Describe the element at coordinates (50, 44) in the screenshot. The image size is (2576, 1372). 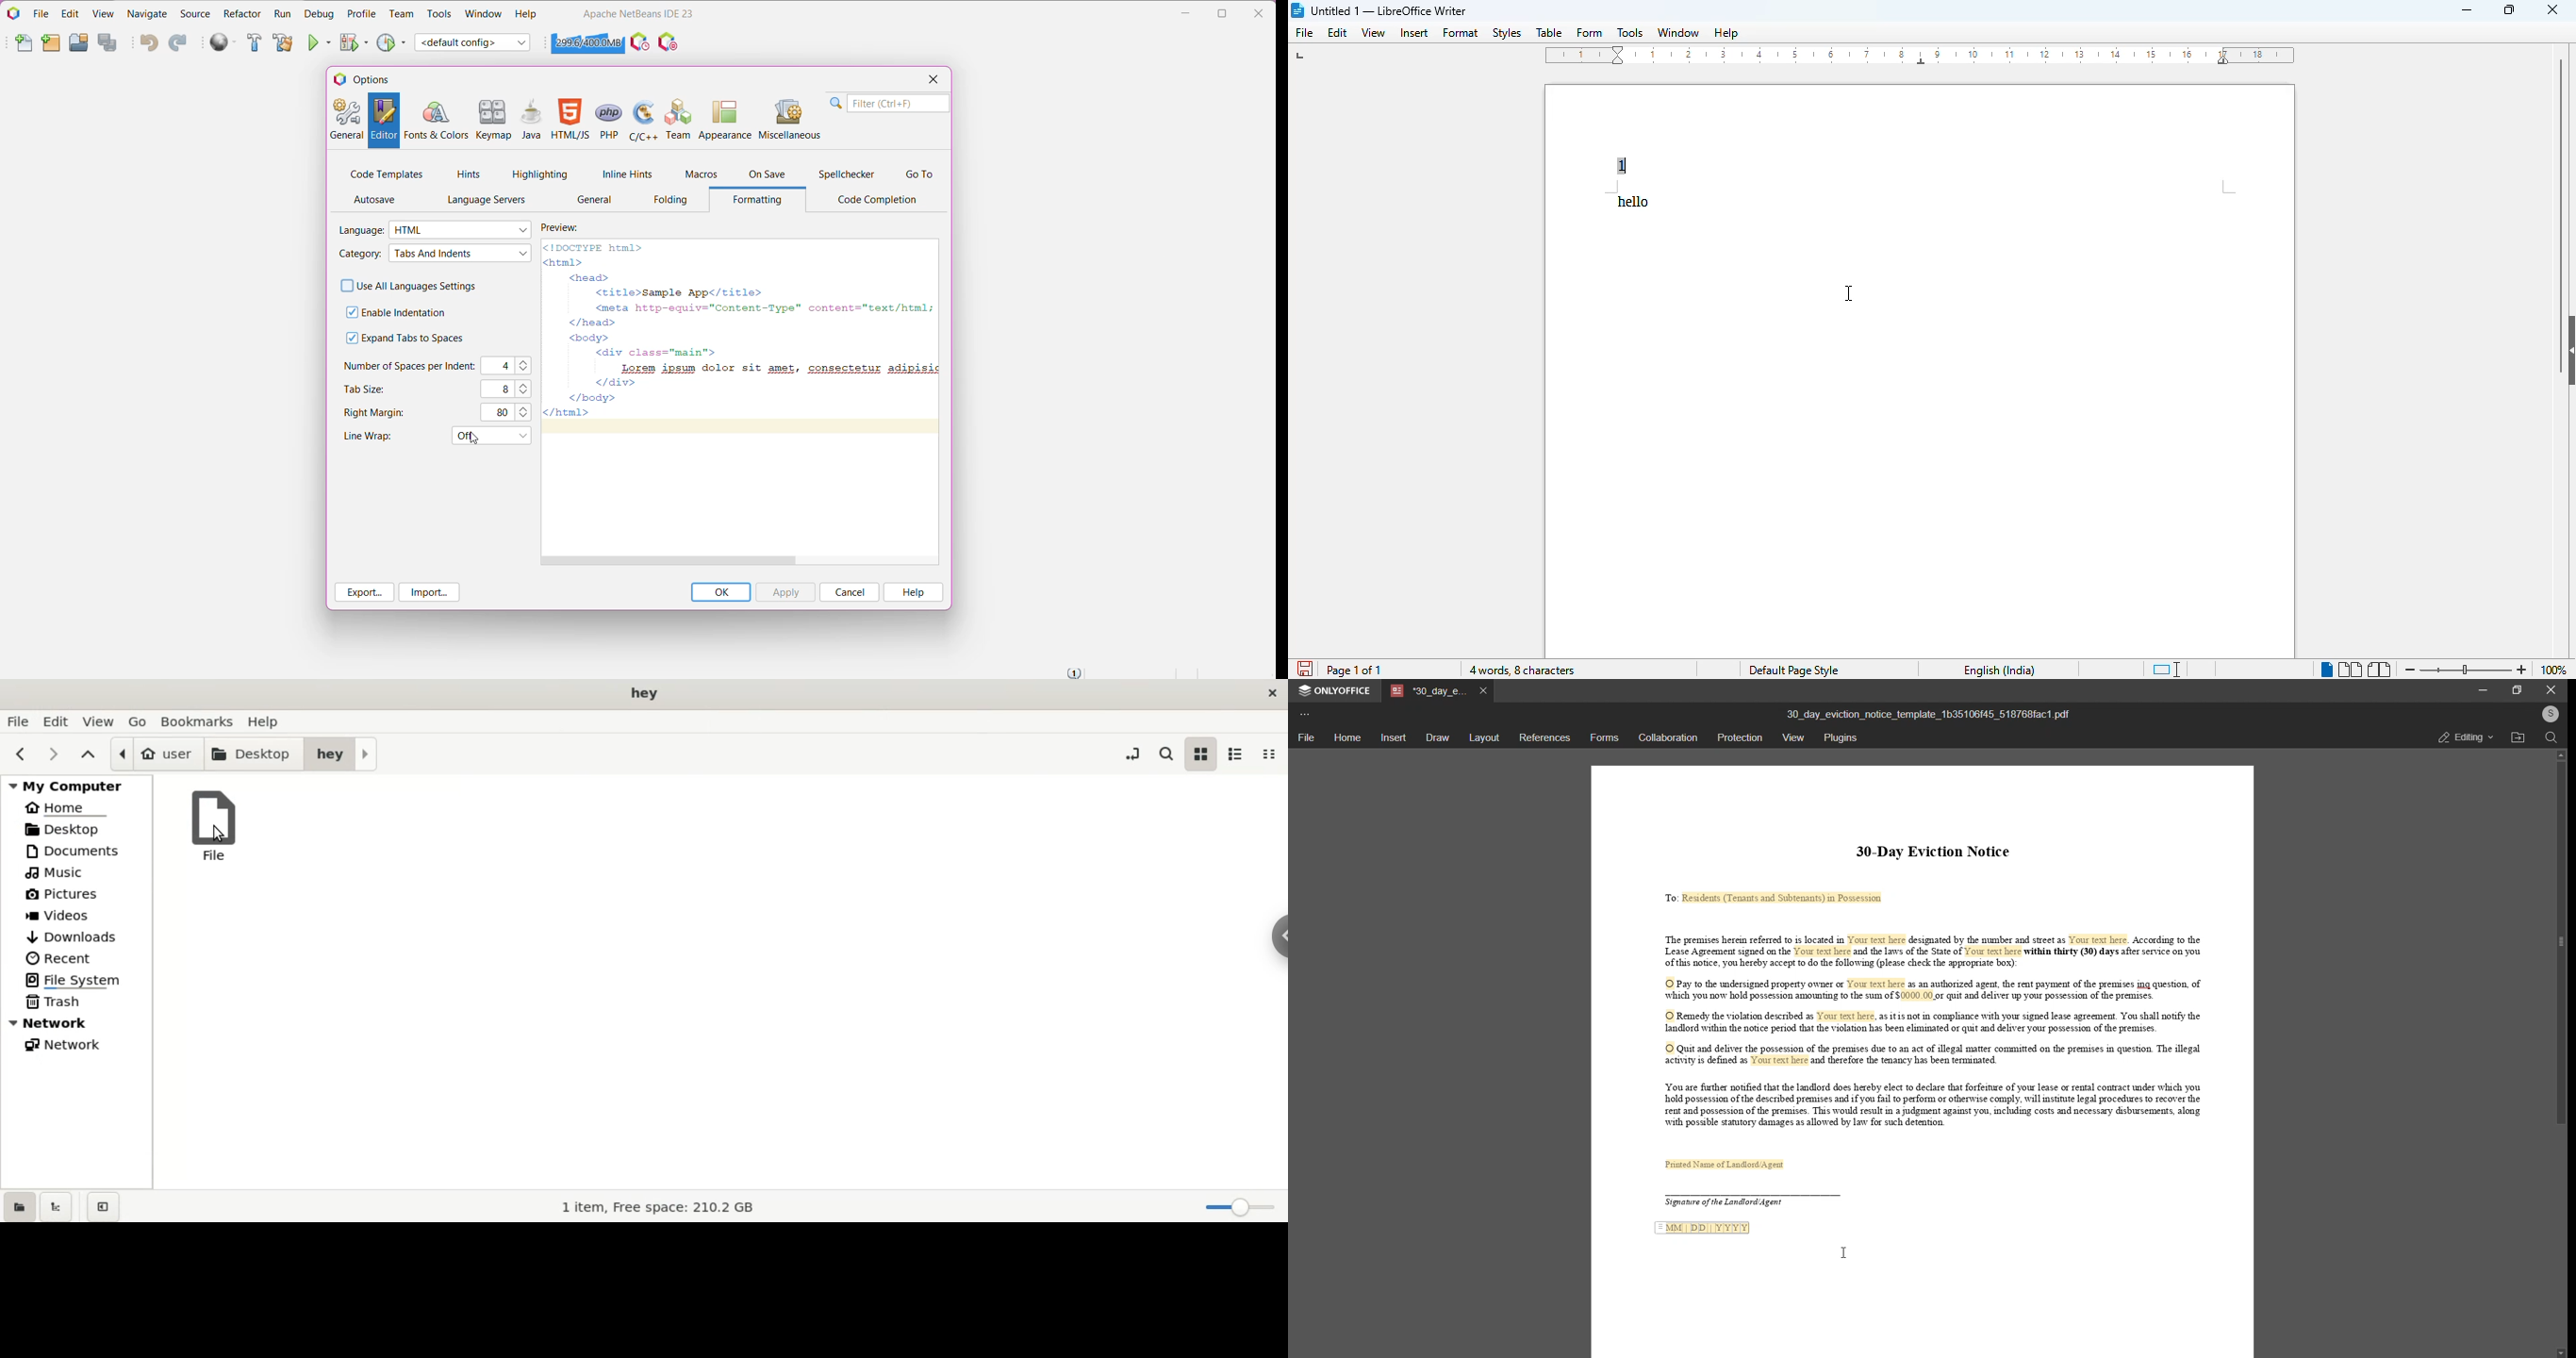
I see `New Project` at that location.